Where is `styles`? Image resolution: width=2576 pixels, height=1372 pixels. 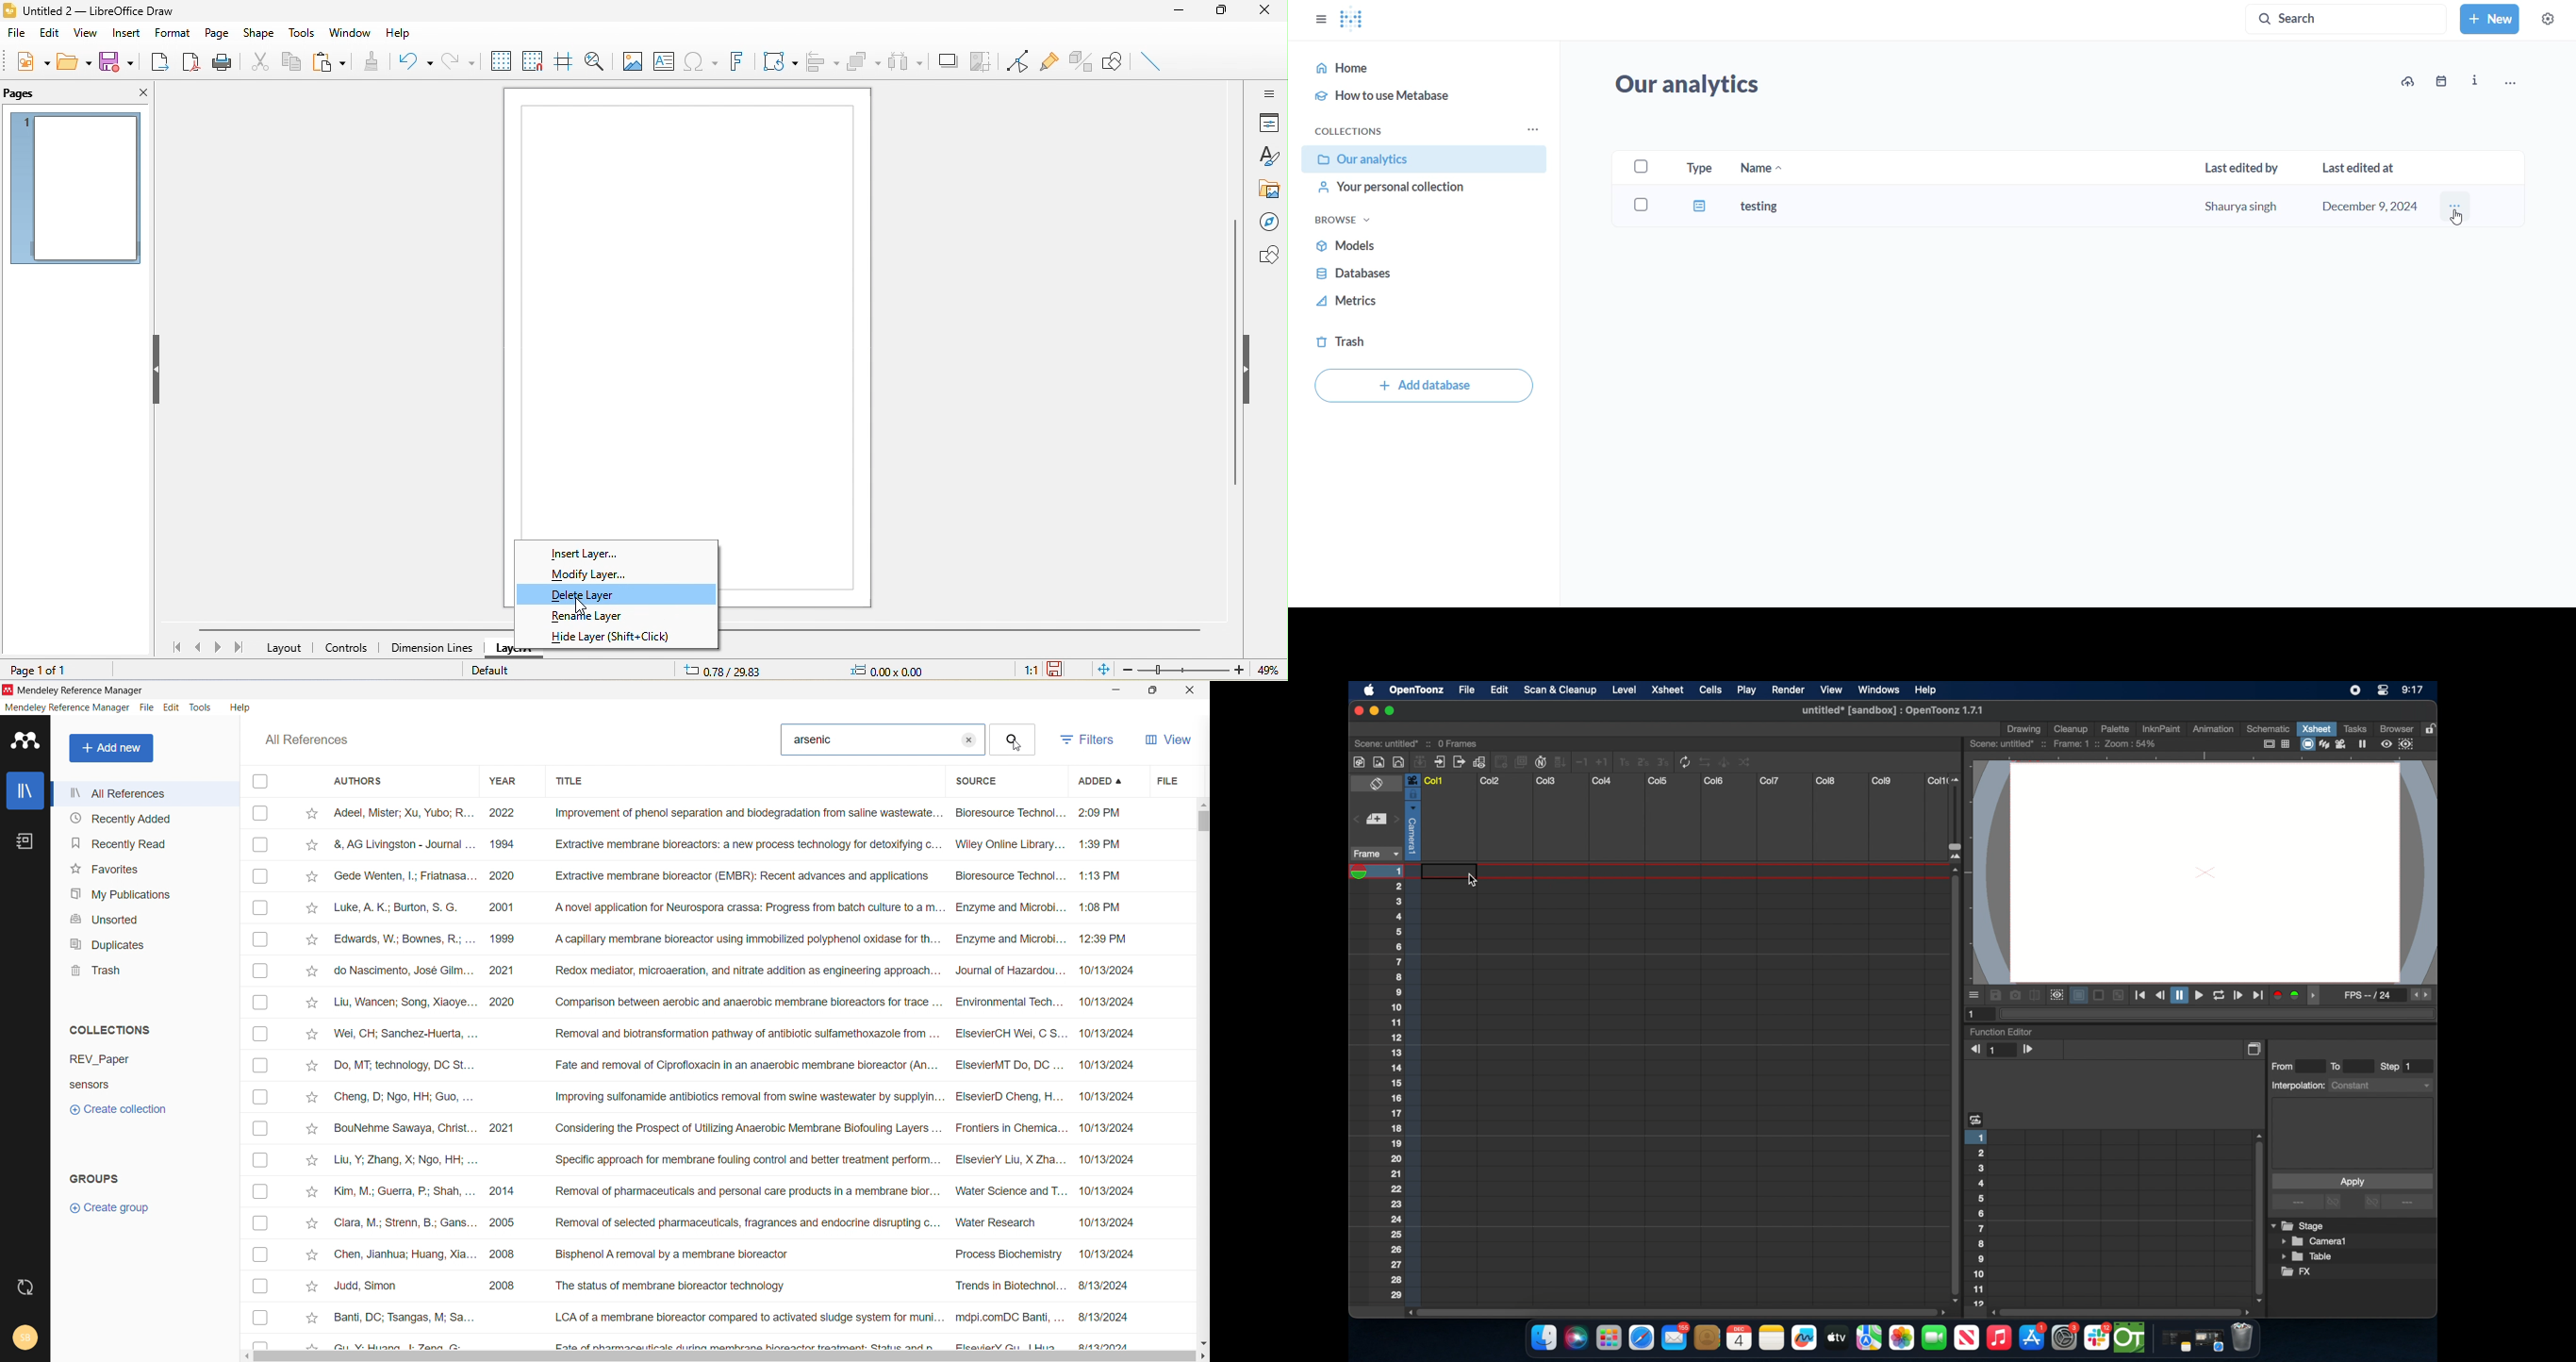 styles is located at coordinates (1270, 157).